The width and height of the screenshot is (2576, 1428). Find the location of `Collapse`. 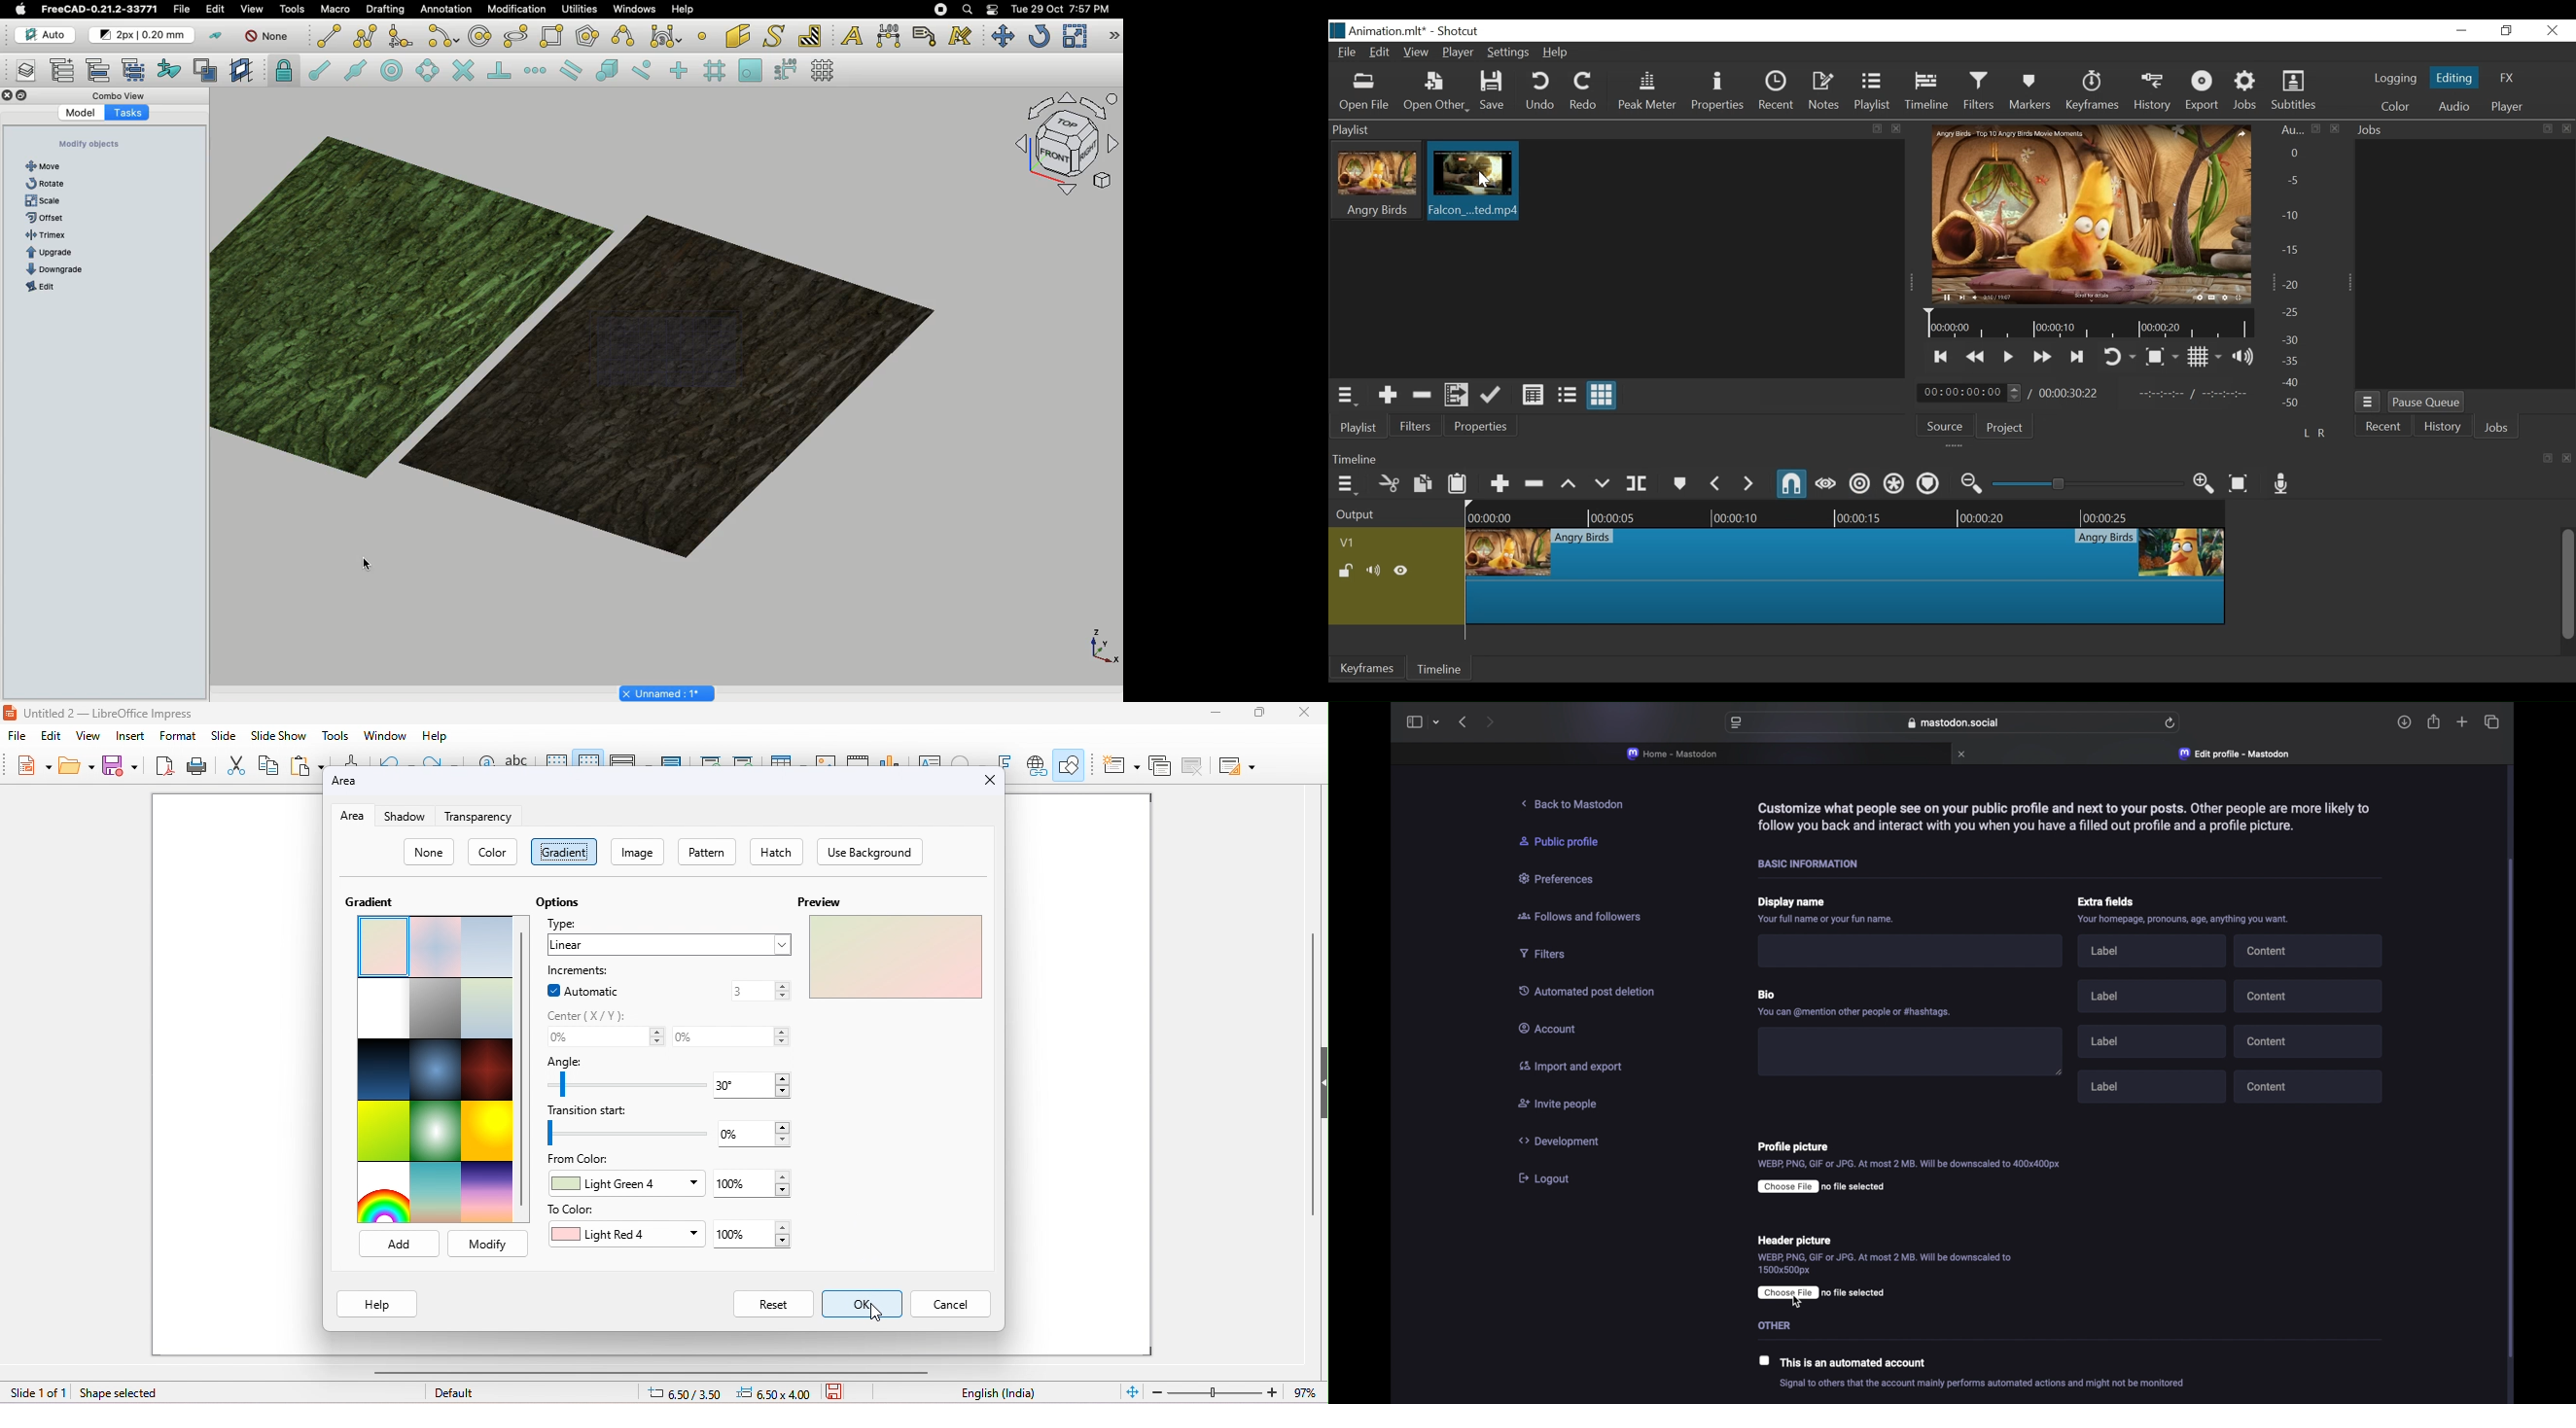

Collapse is located at coordinates (23, 96).